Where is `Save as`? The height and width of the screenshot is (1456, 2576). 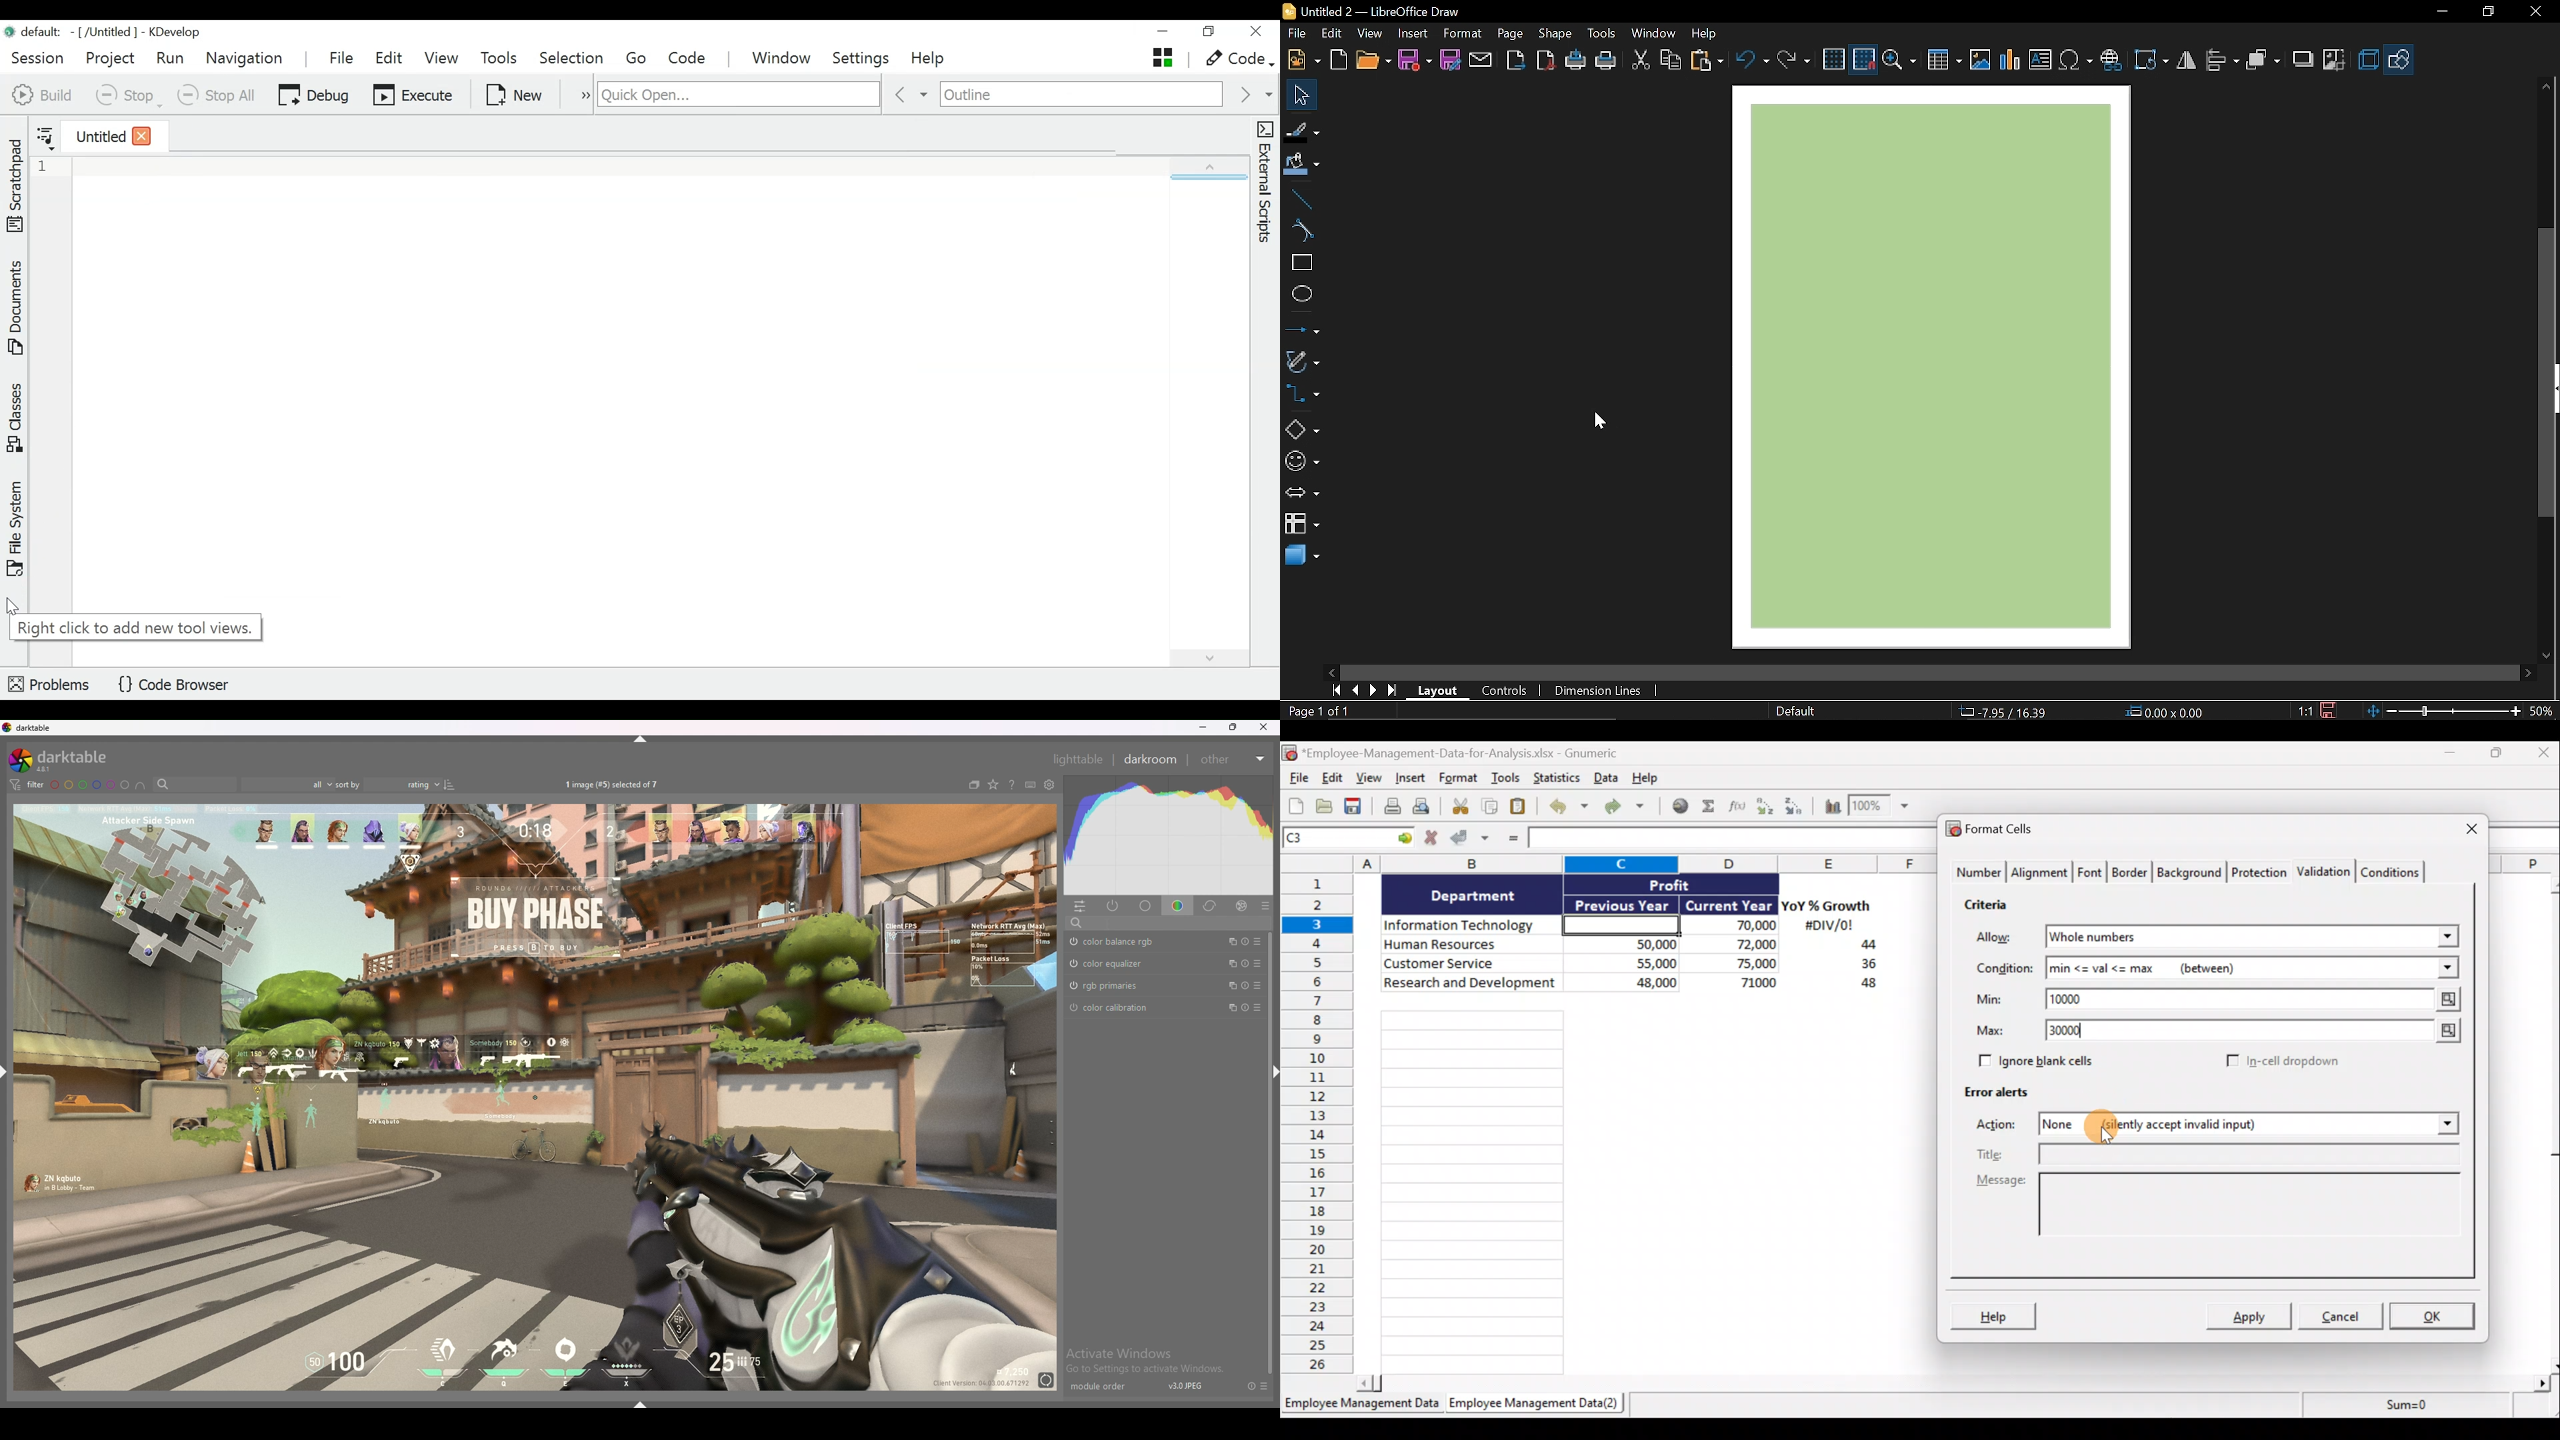
Save as is located at coordinates (1452, 61).